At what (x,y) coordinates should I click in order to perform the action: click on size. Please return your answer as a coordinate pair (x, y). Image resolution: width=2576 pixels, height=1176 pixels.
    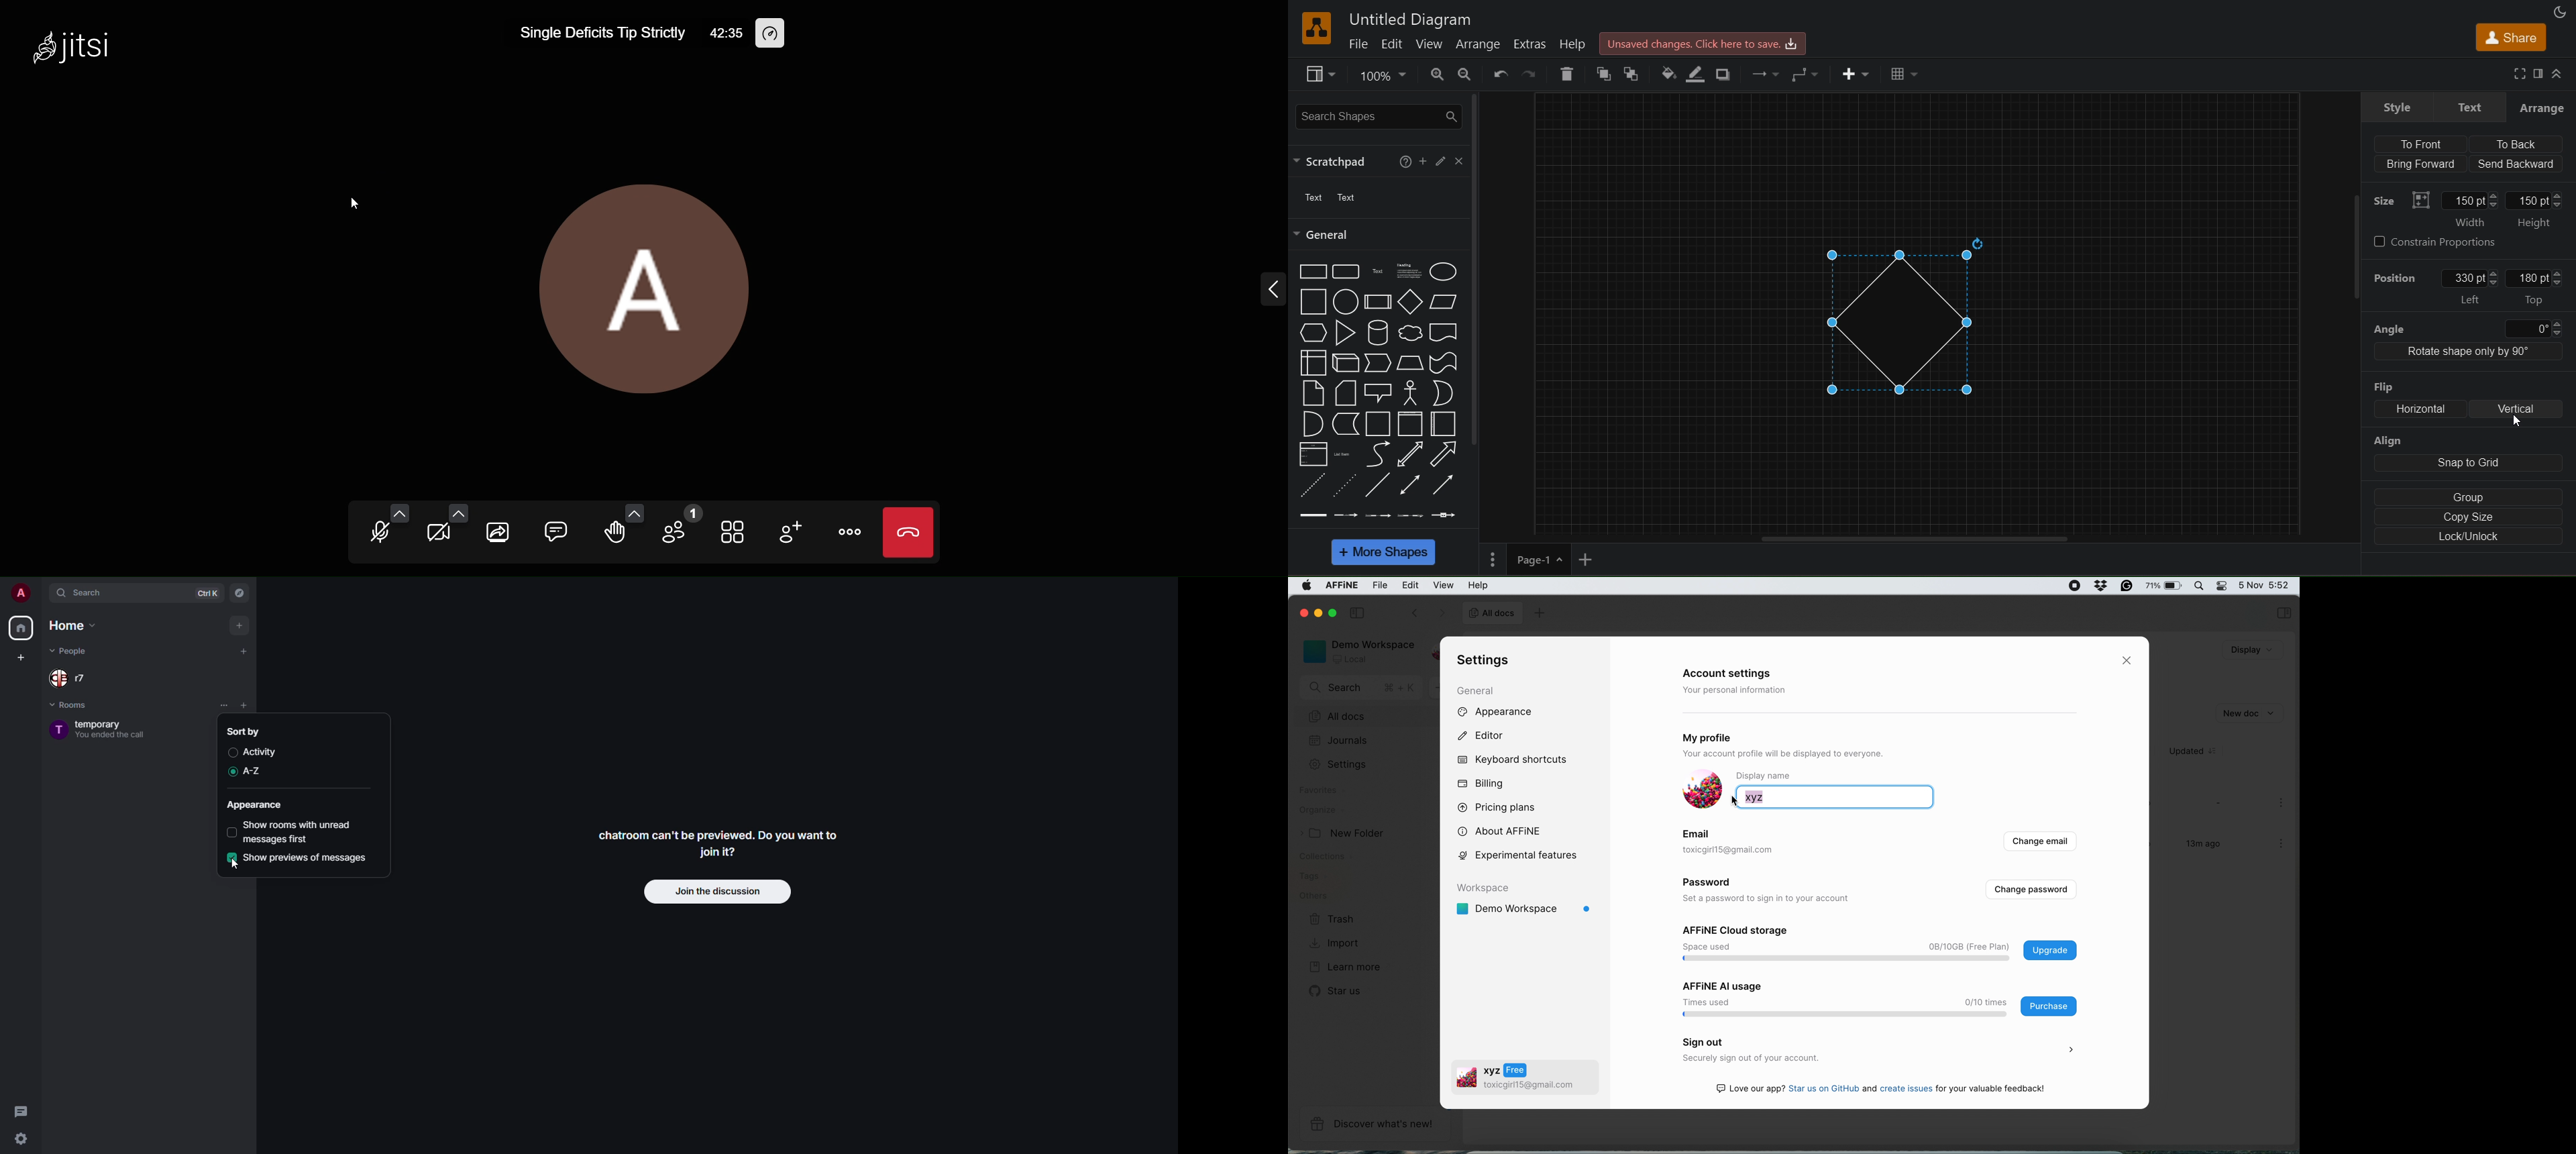
    Looking at the image, I should click on (2397, 198).